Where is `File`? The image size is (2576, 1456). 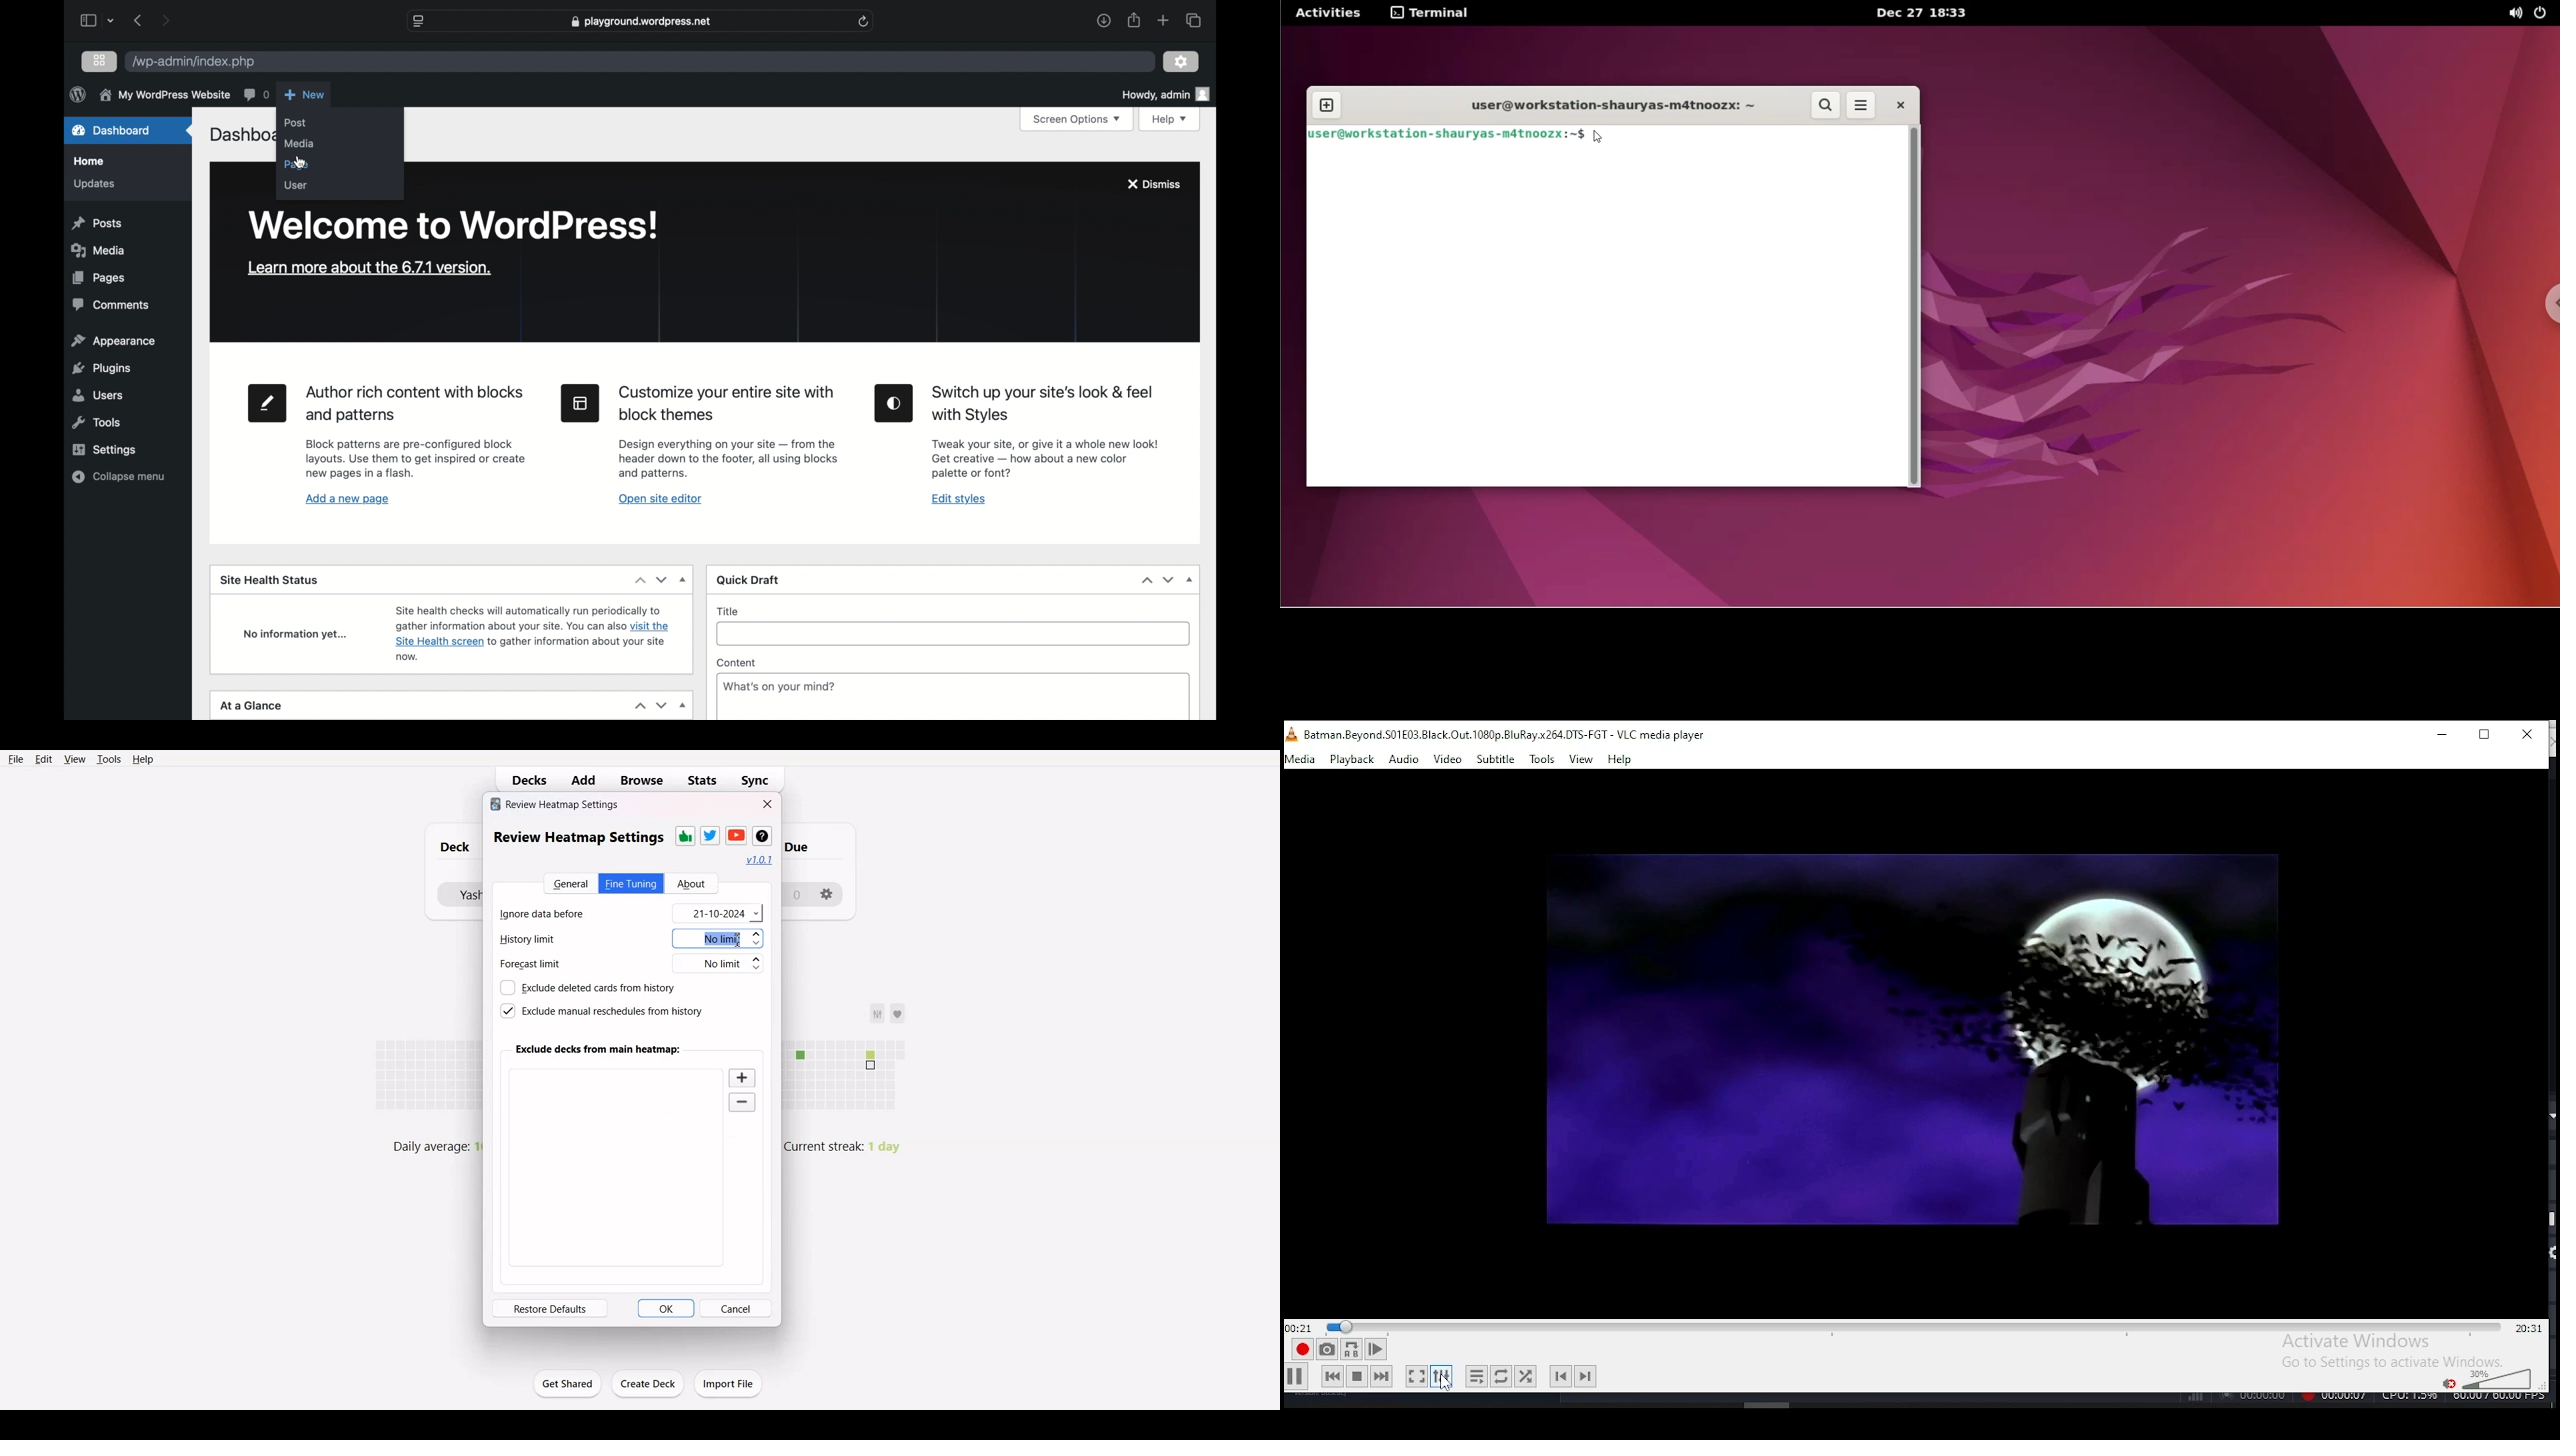 File is located at coordinates (16, 758).